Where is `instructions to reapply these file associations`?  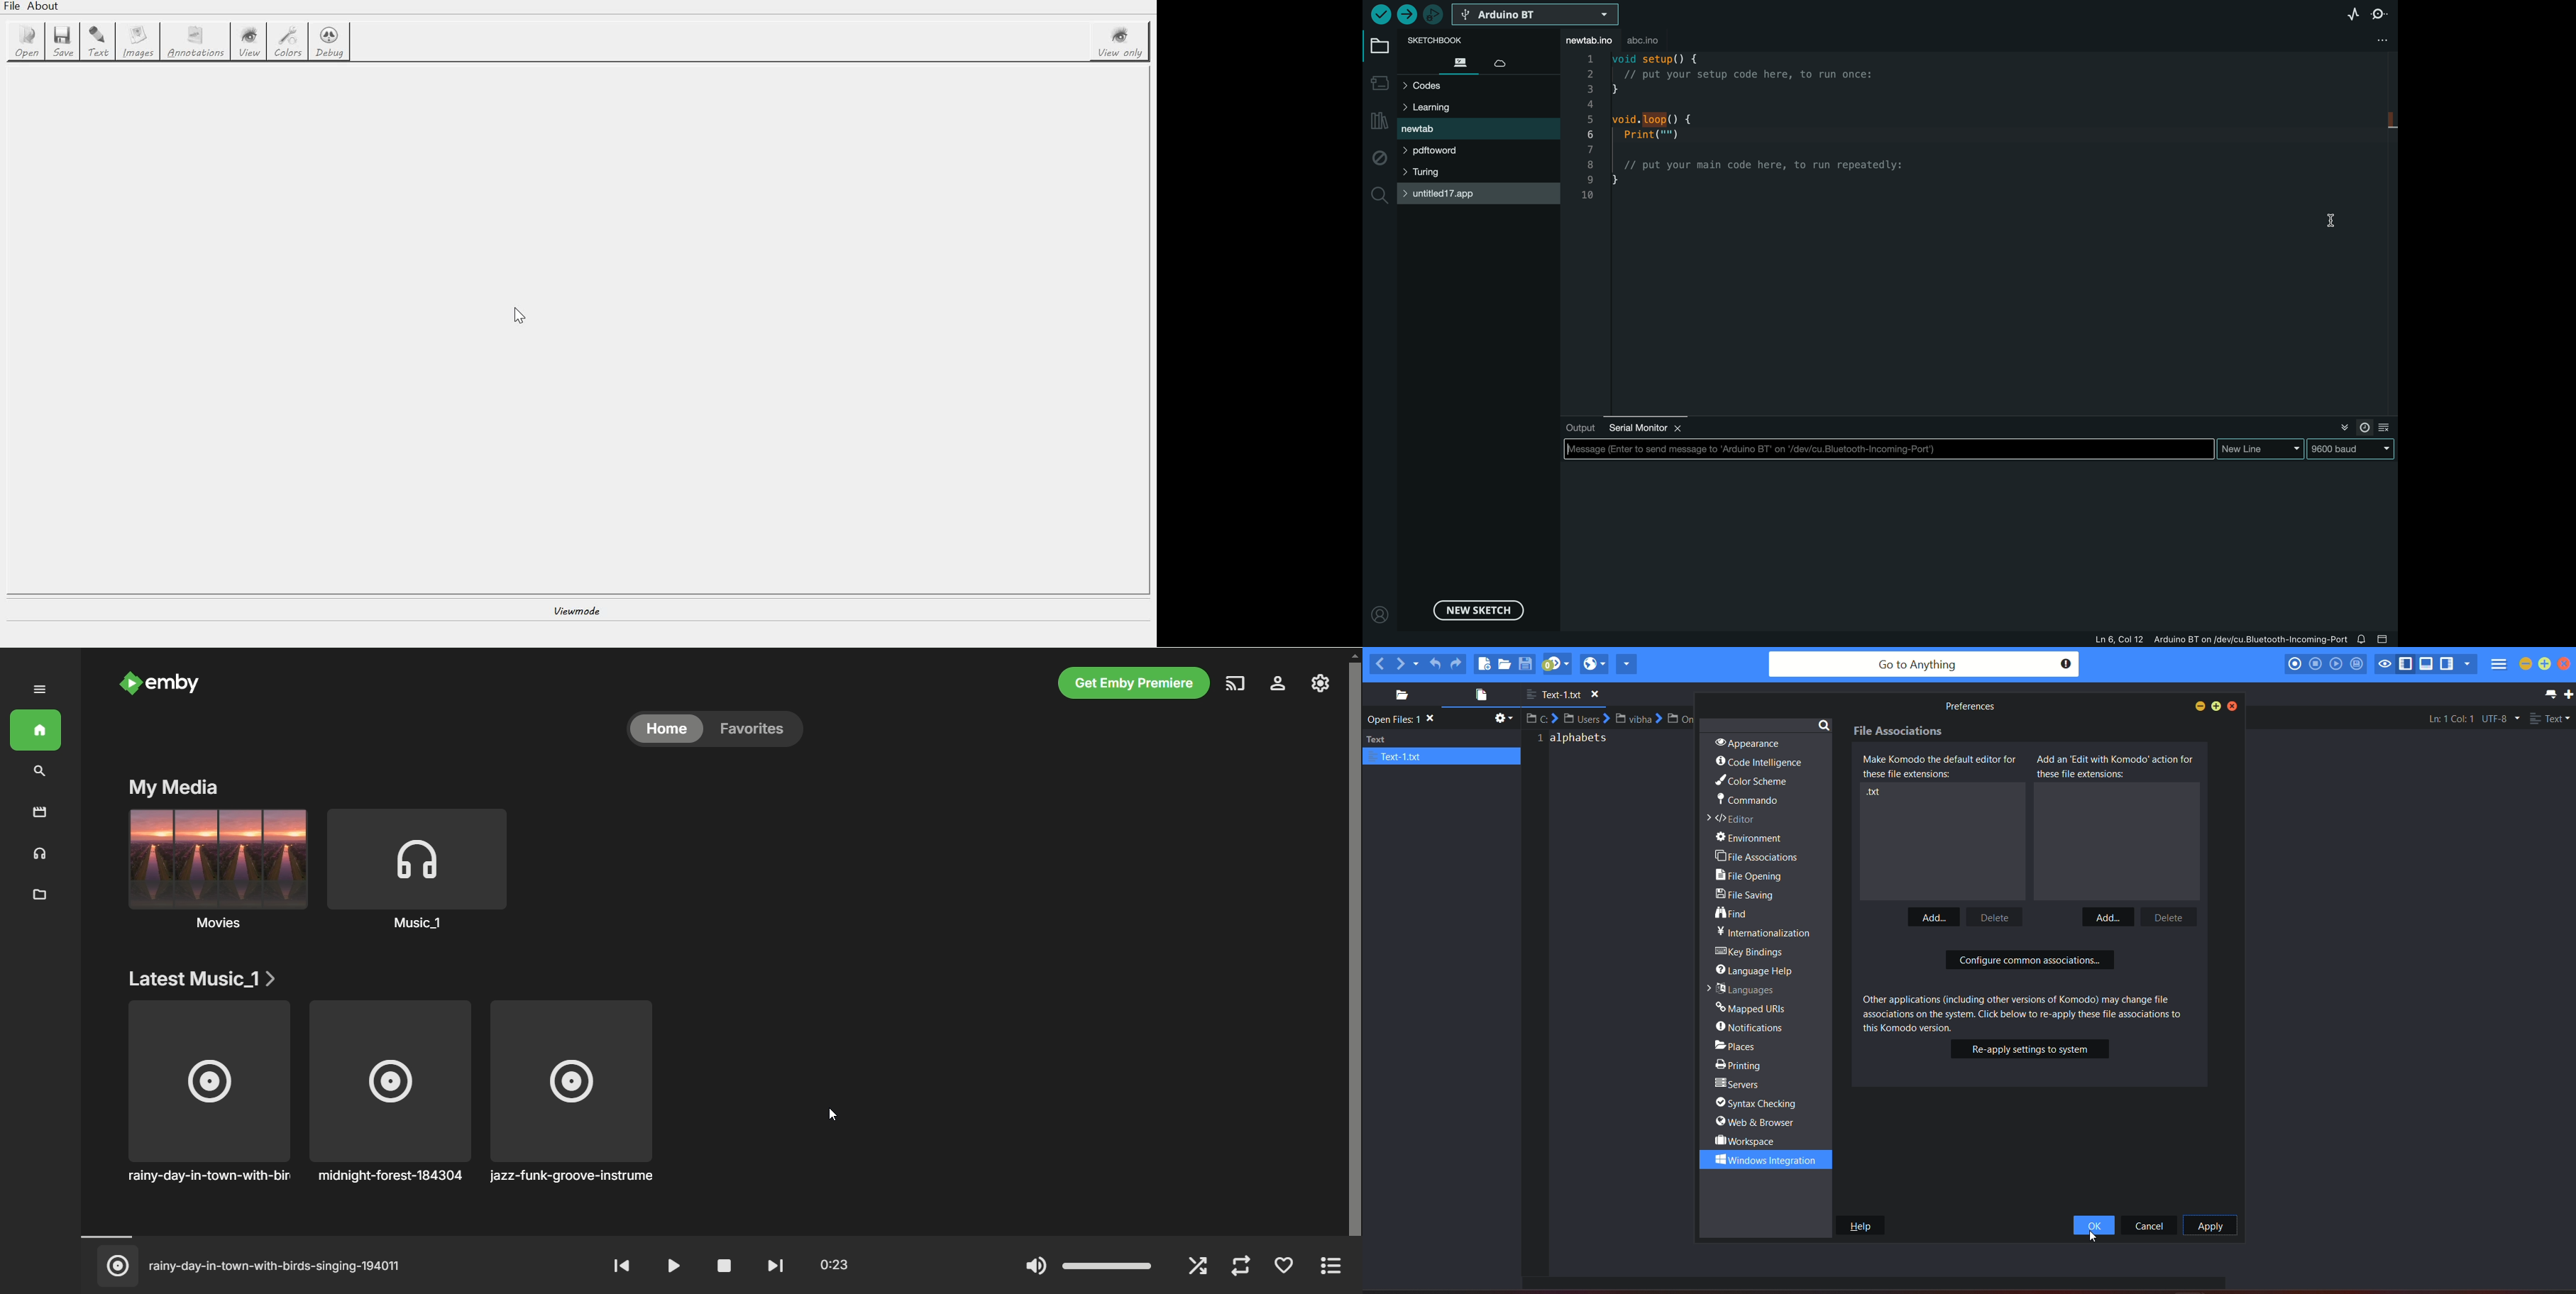
instructions to reapply these file associations is located at coordinates (2022, 1011).